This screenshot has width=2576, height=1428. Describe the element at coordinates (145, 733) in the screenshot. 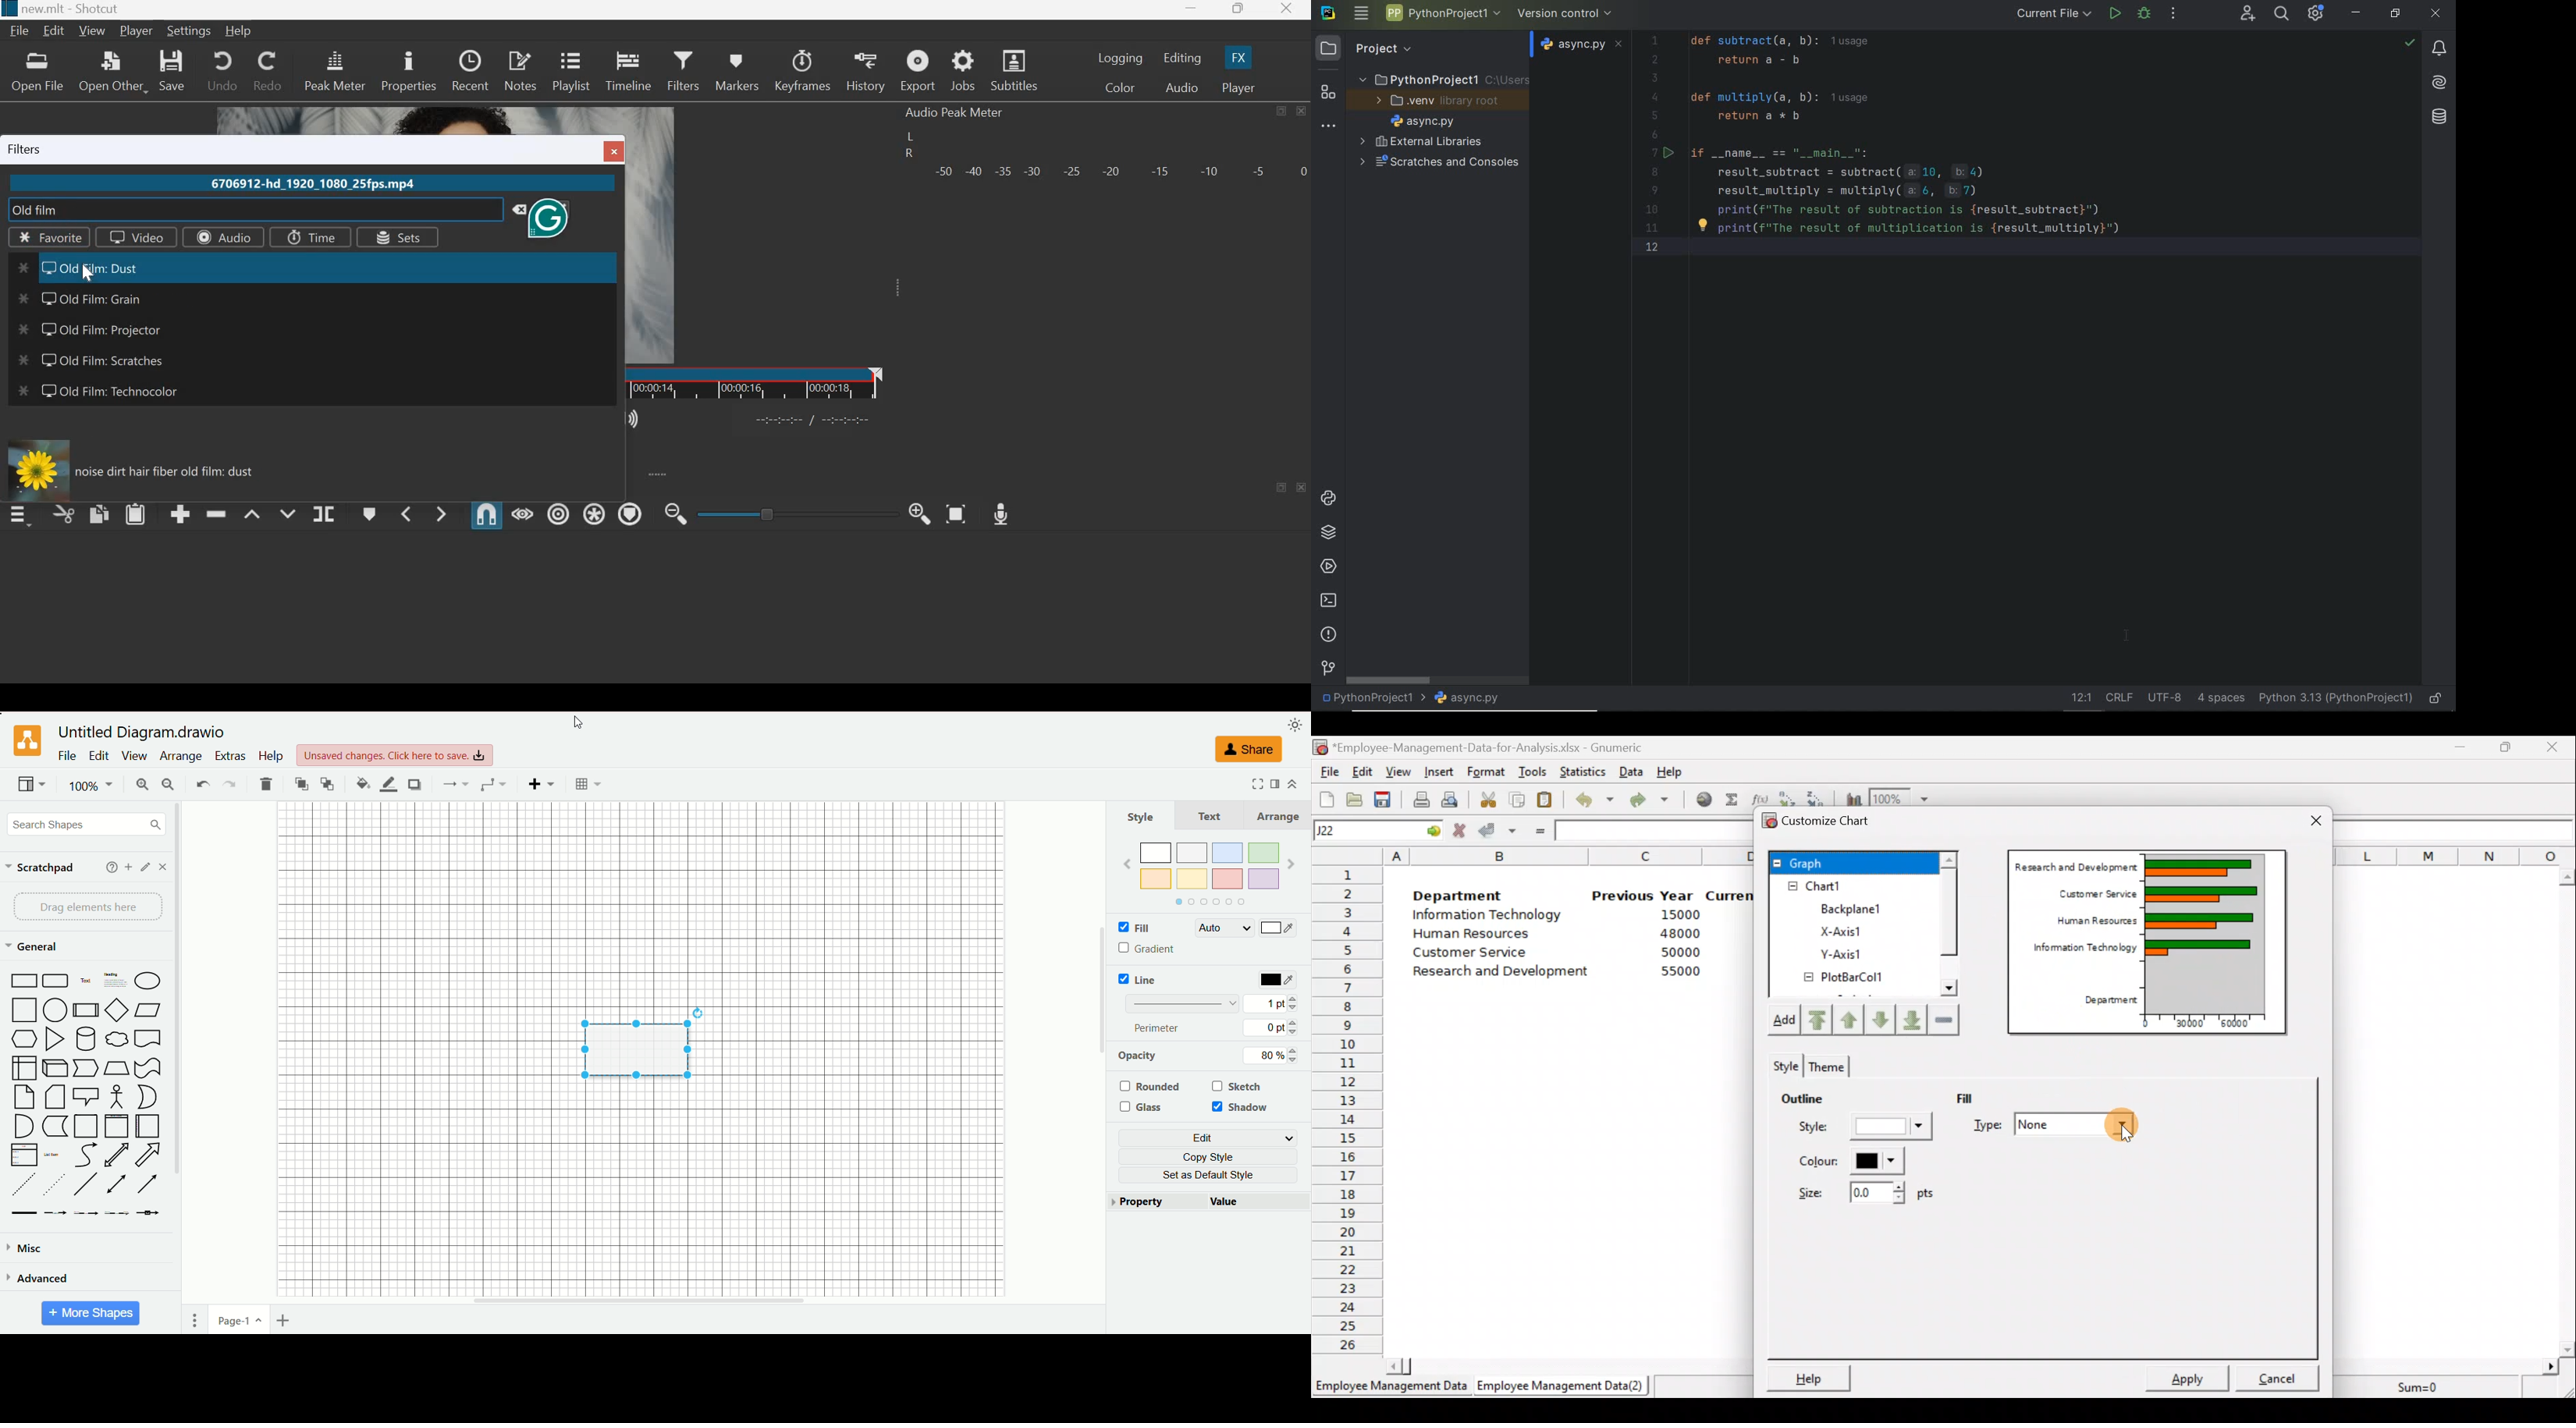

I see `title` at that location.